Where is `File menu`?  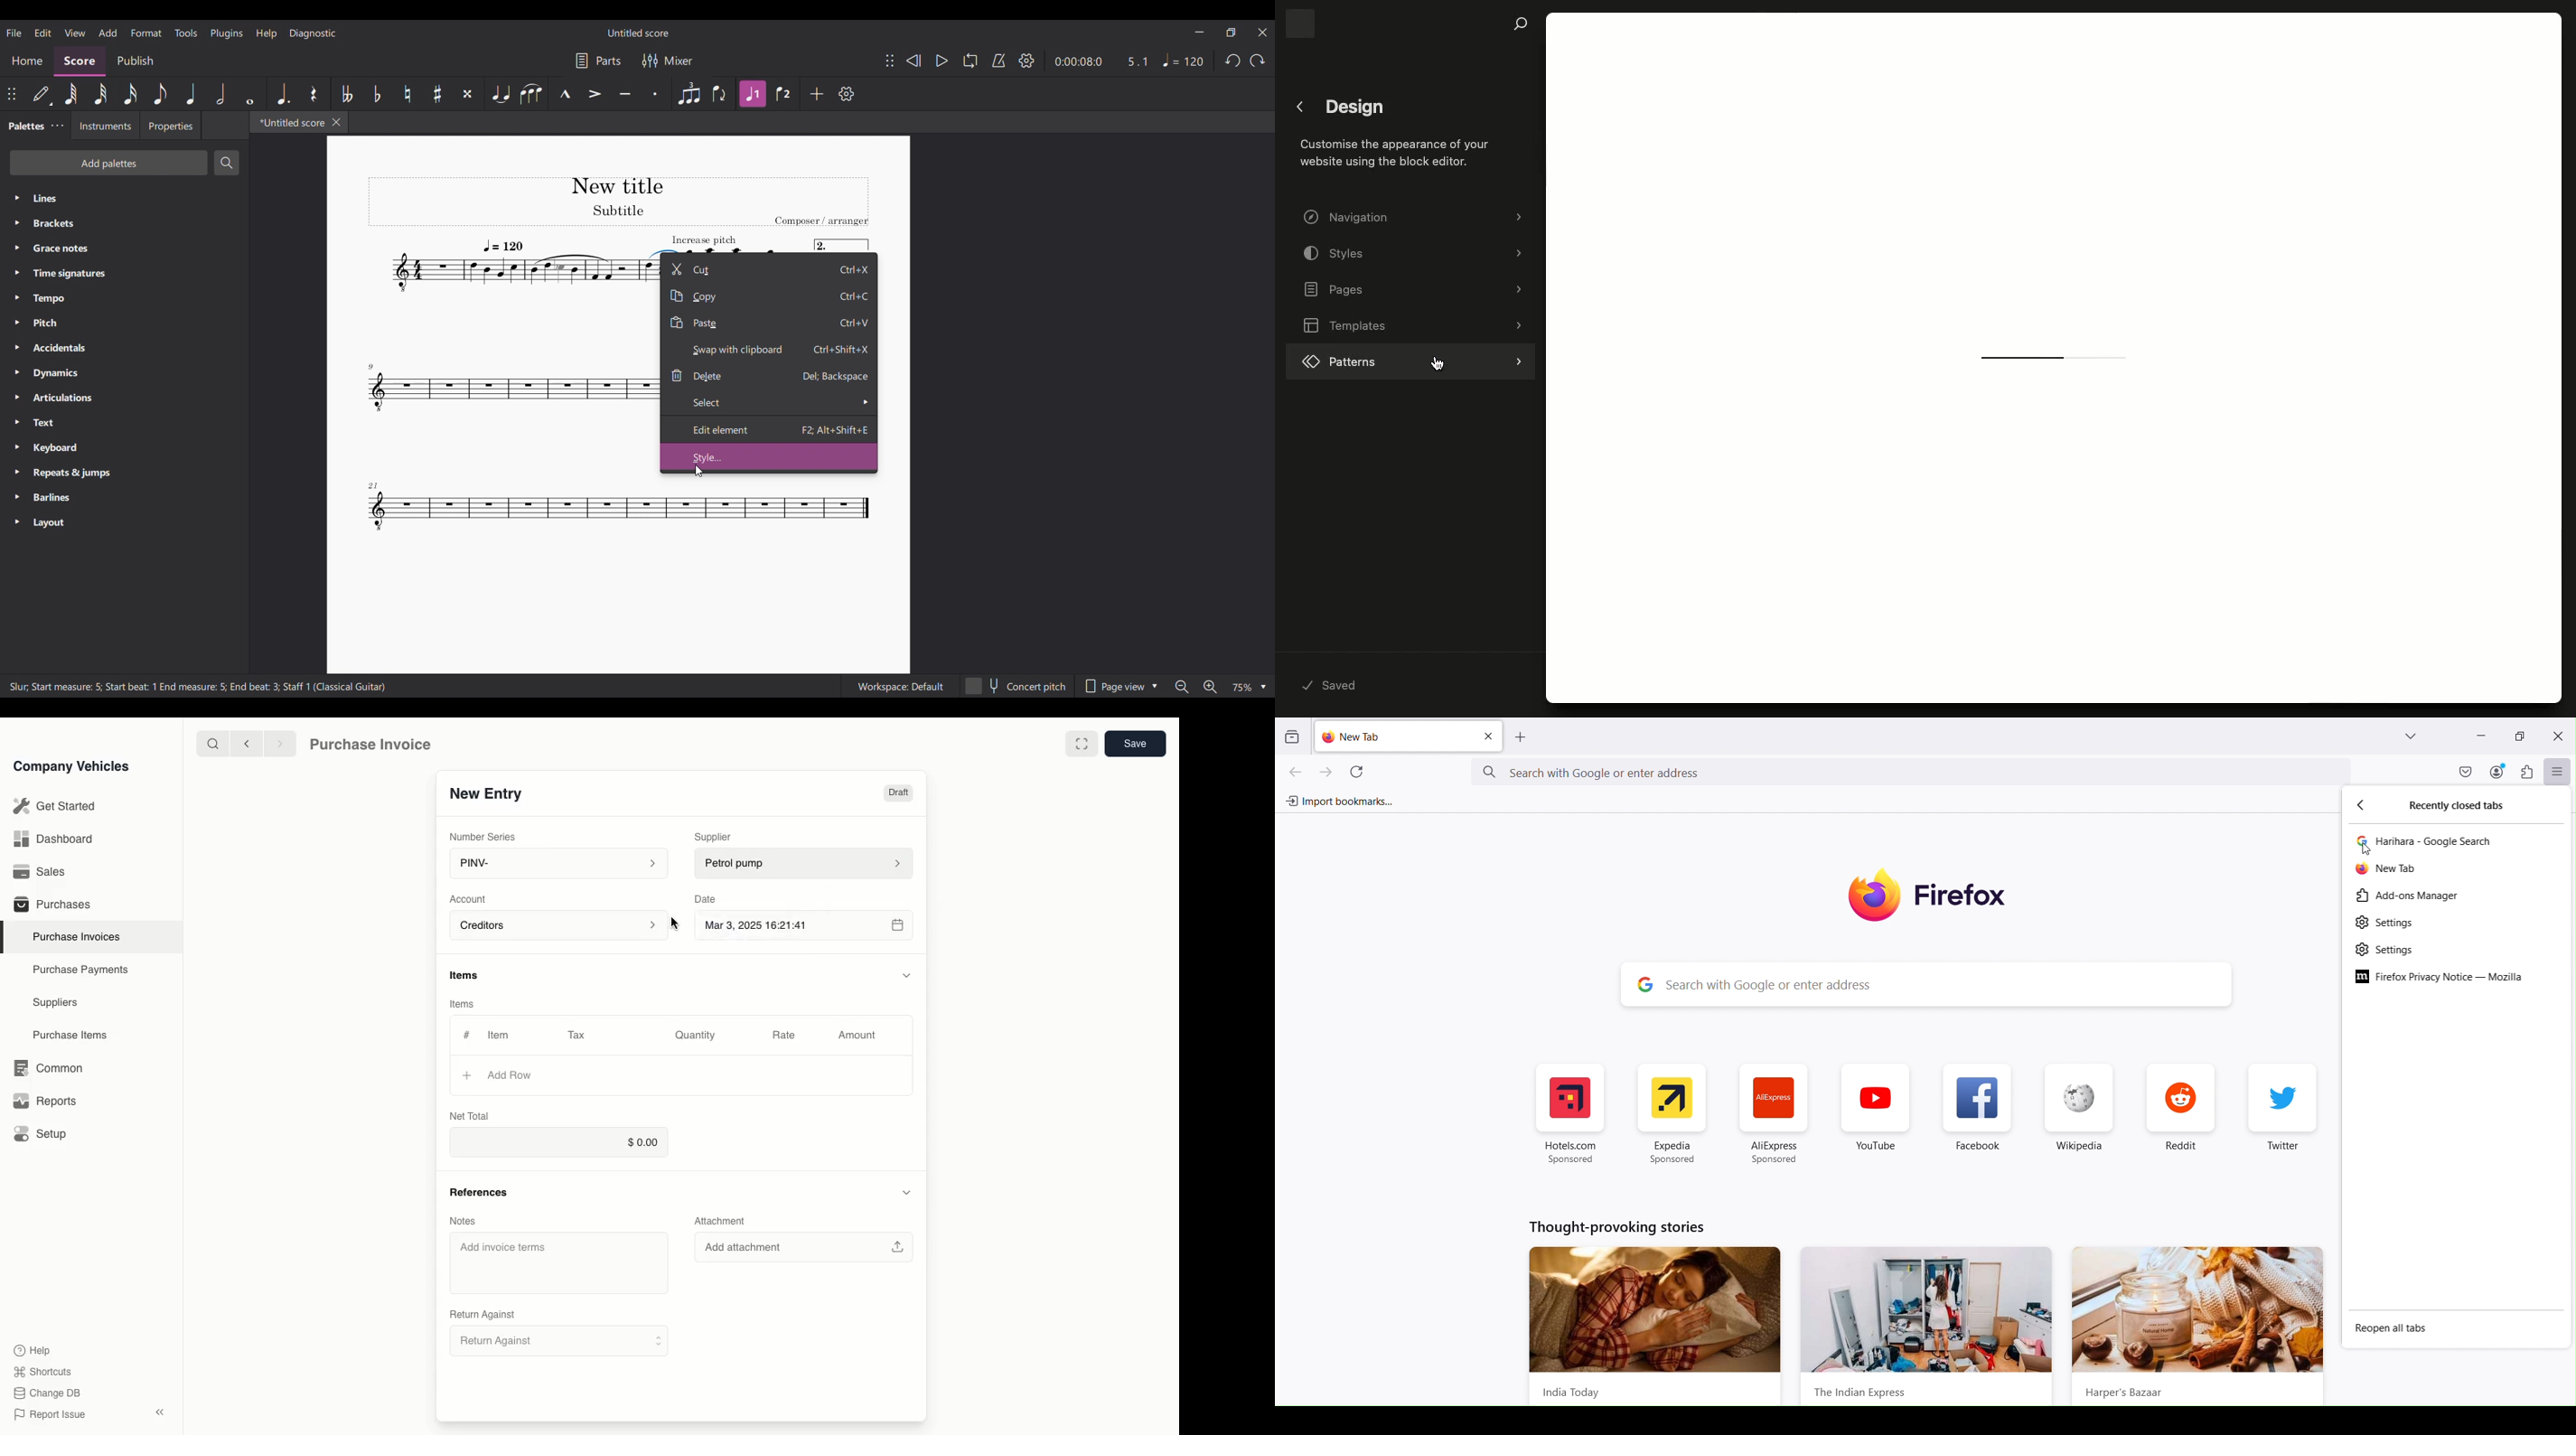 File menu is located at coordinates (15, 33).